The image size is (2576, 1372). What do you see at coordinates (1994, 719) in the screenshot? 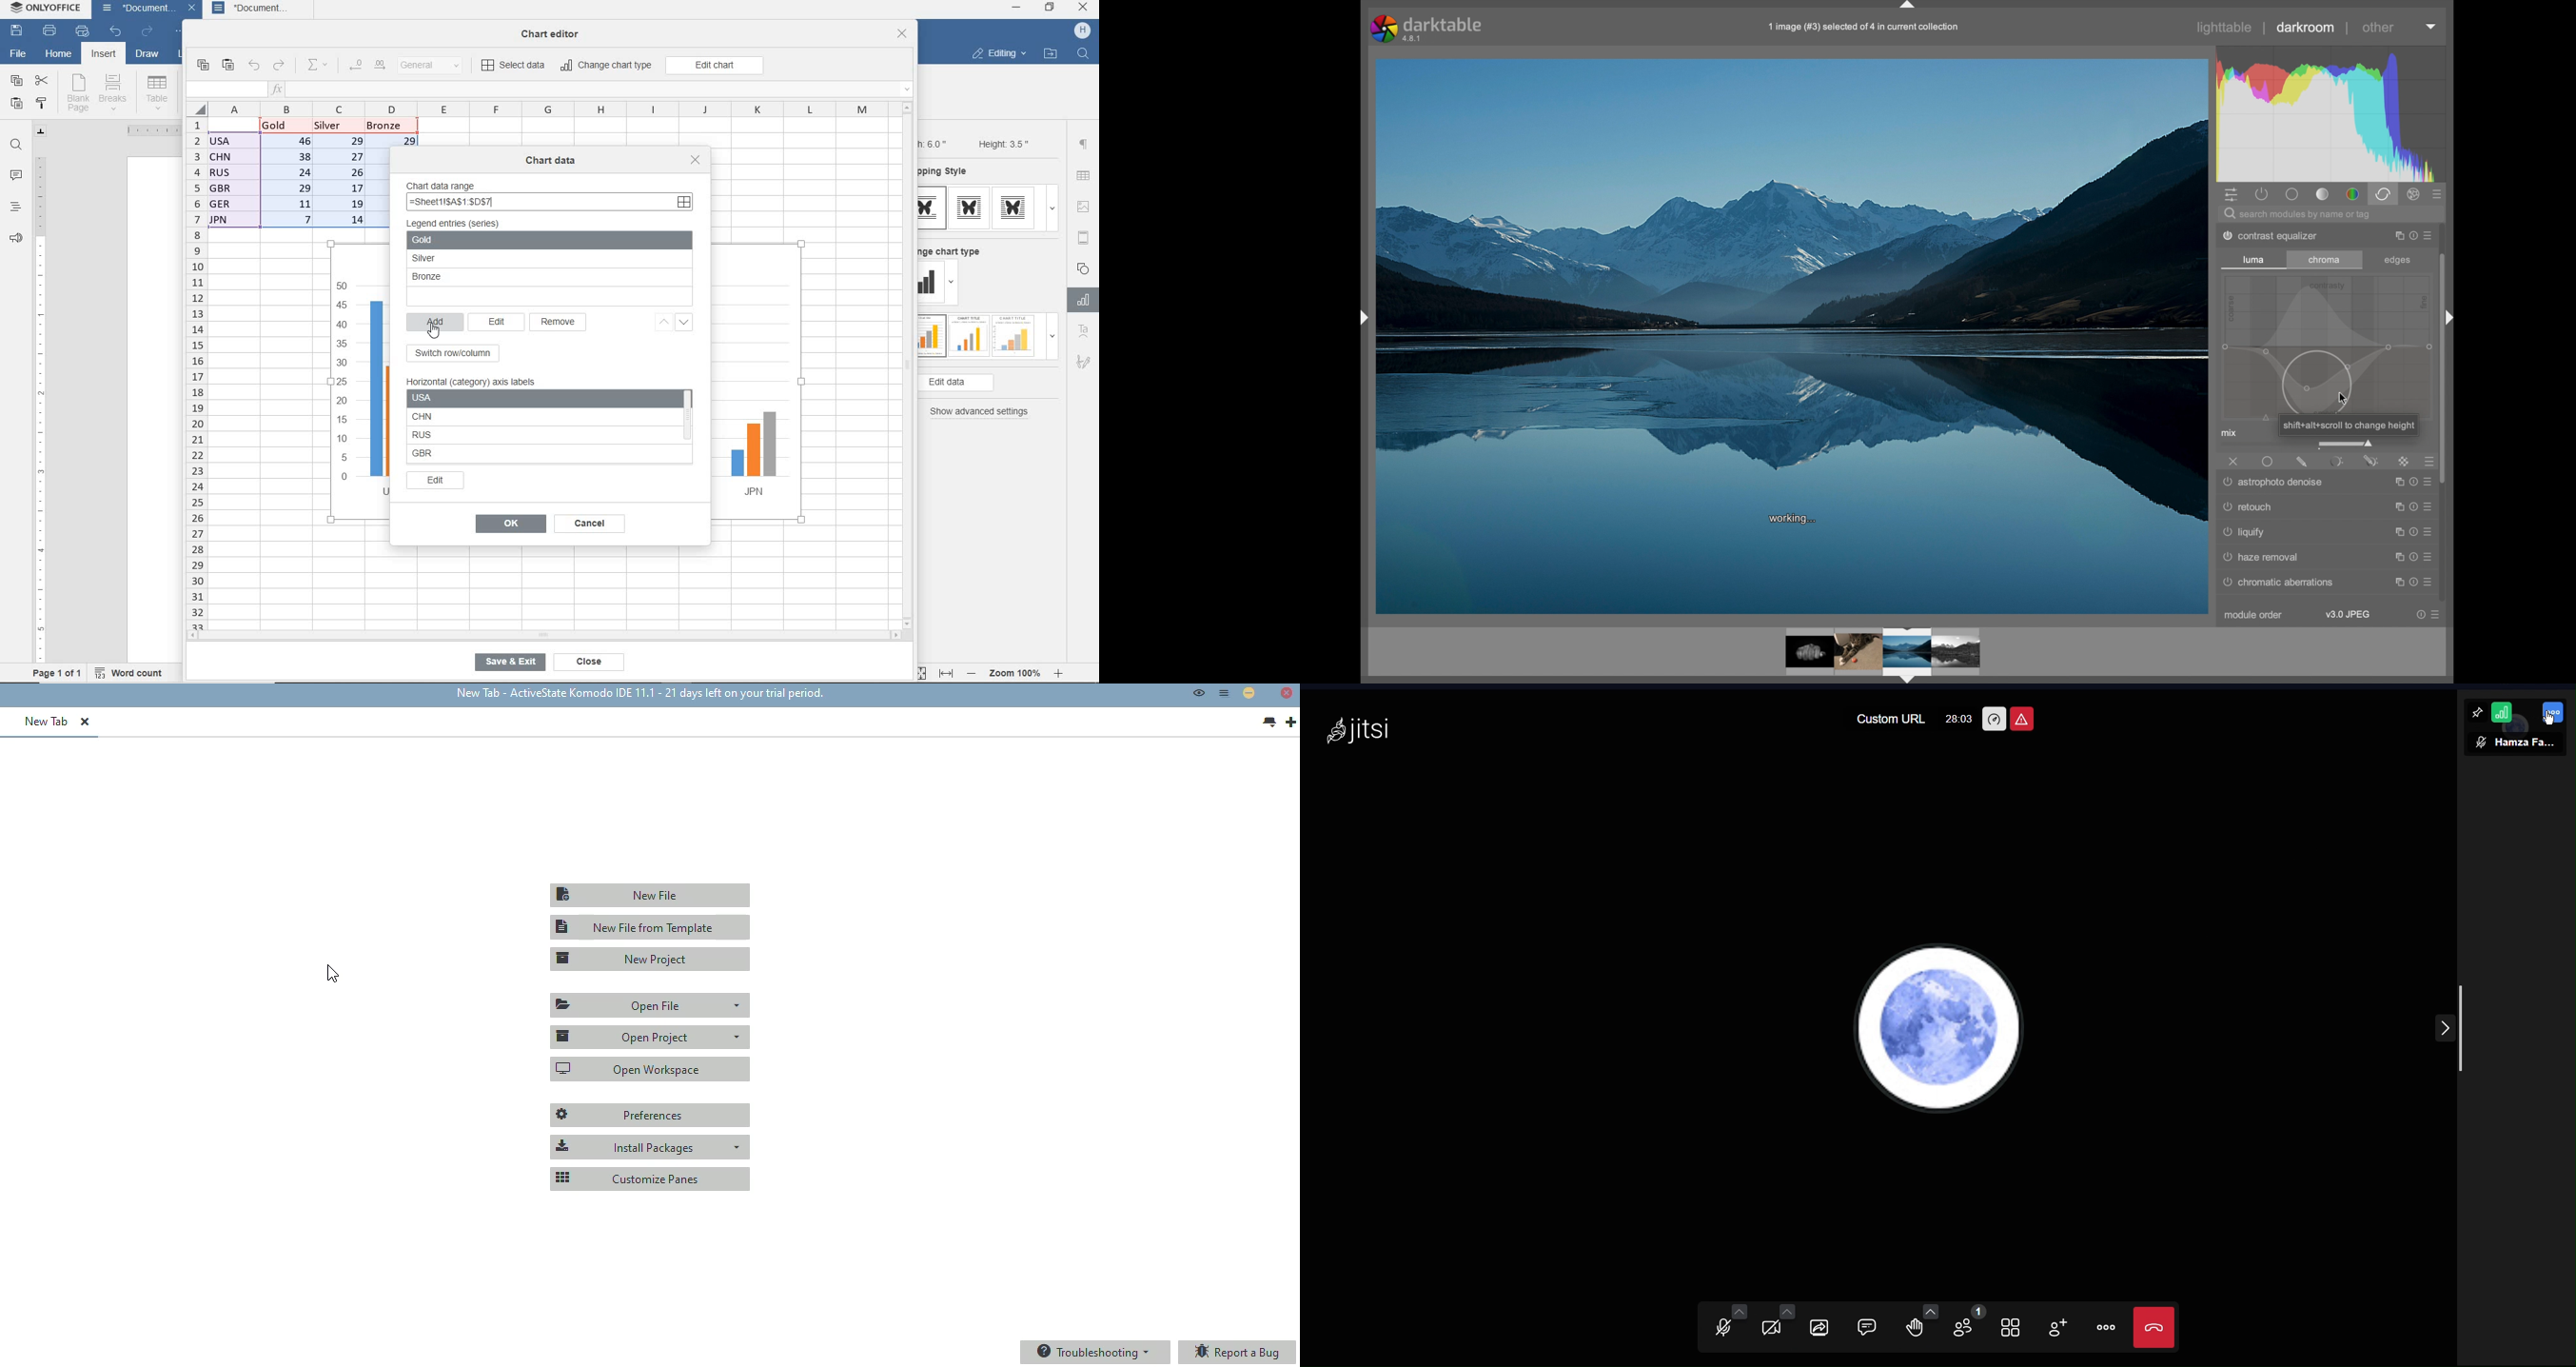
I see `Performance Settings` at bounding box center [1994, 719].